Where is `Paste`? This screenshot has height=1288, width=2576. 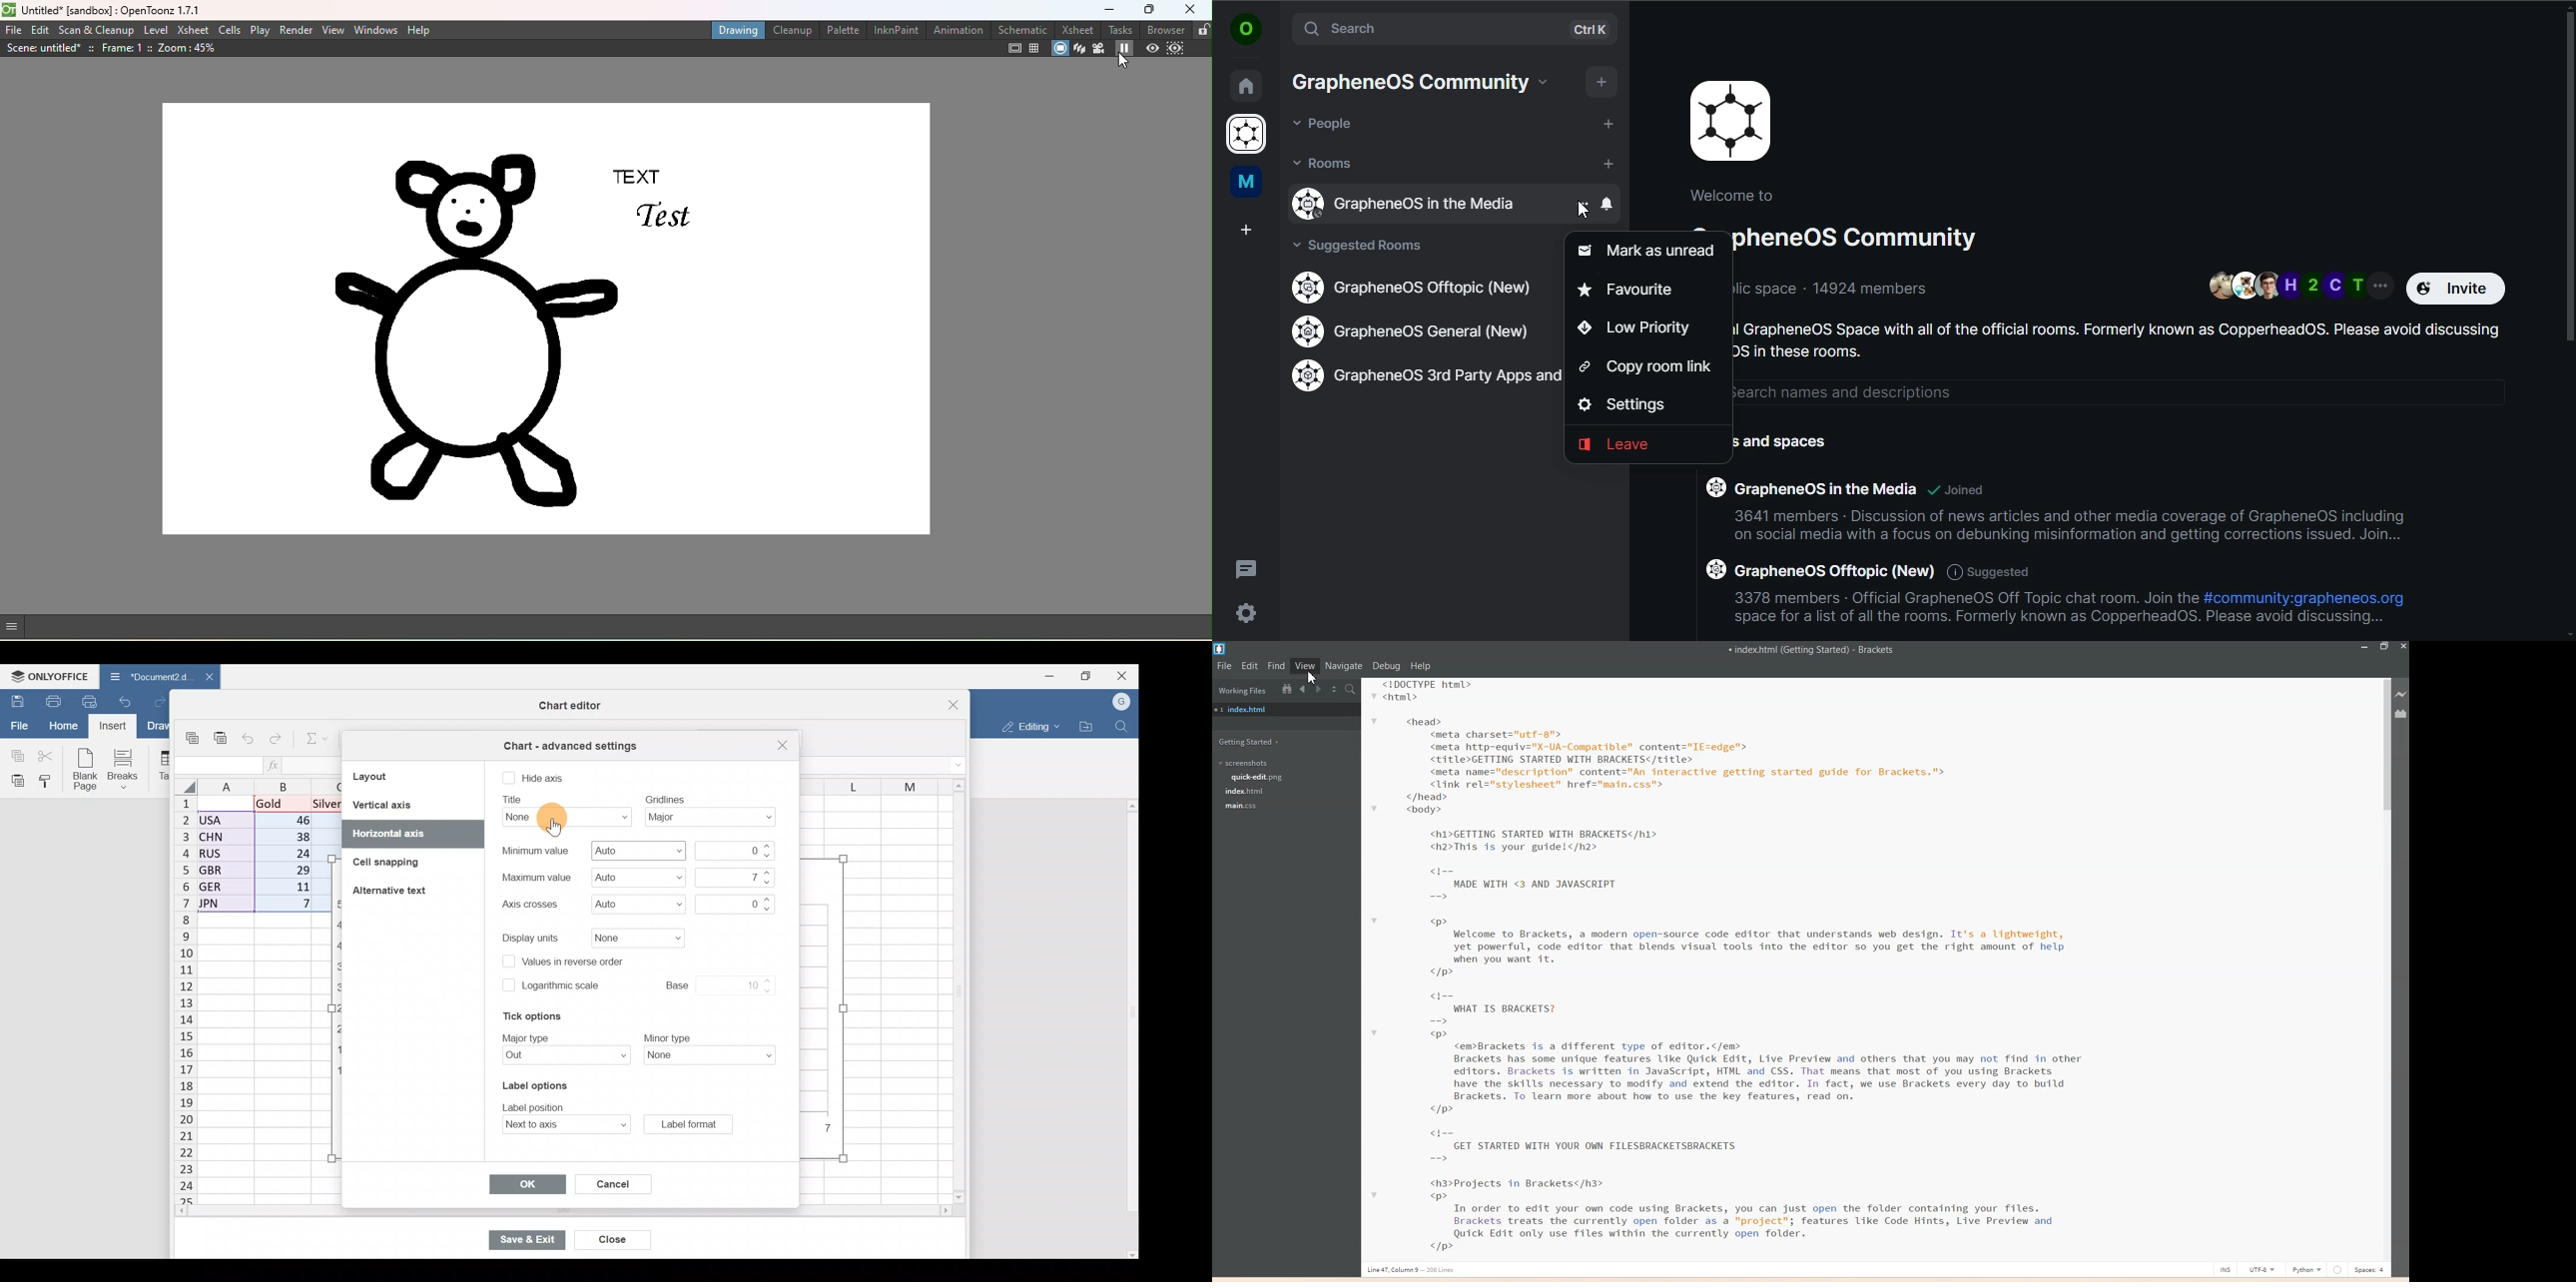 Paste is located at coordinates (15, 780).